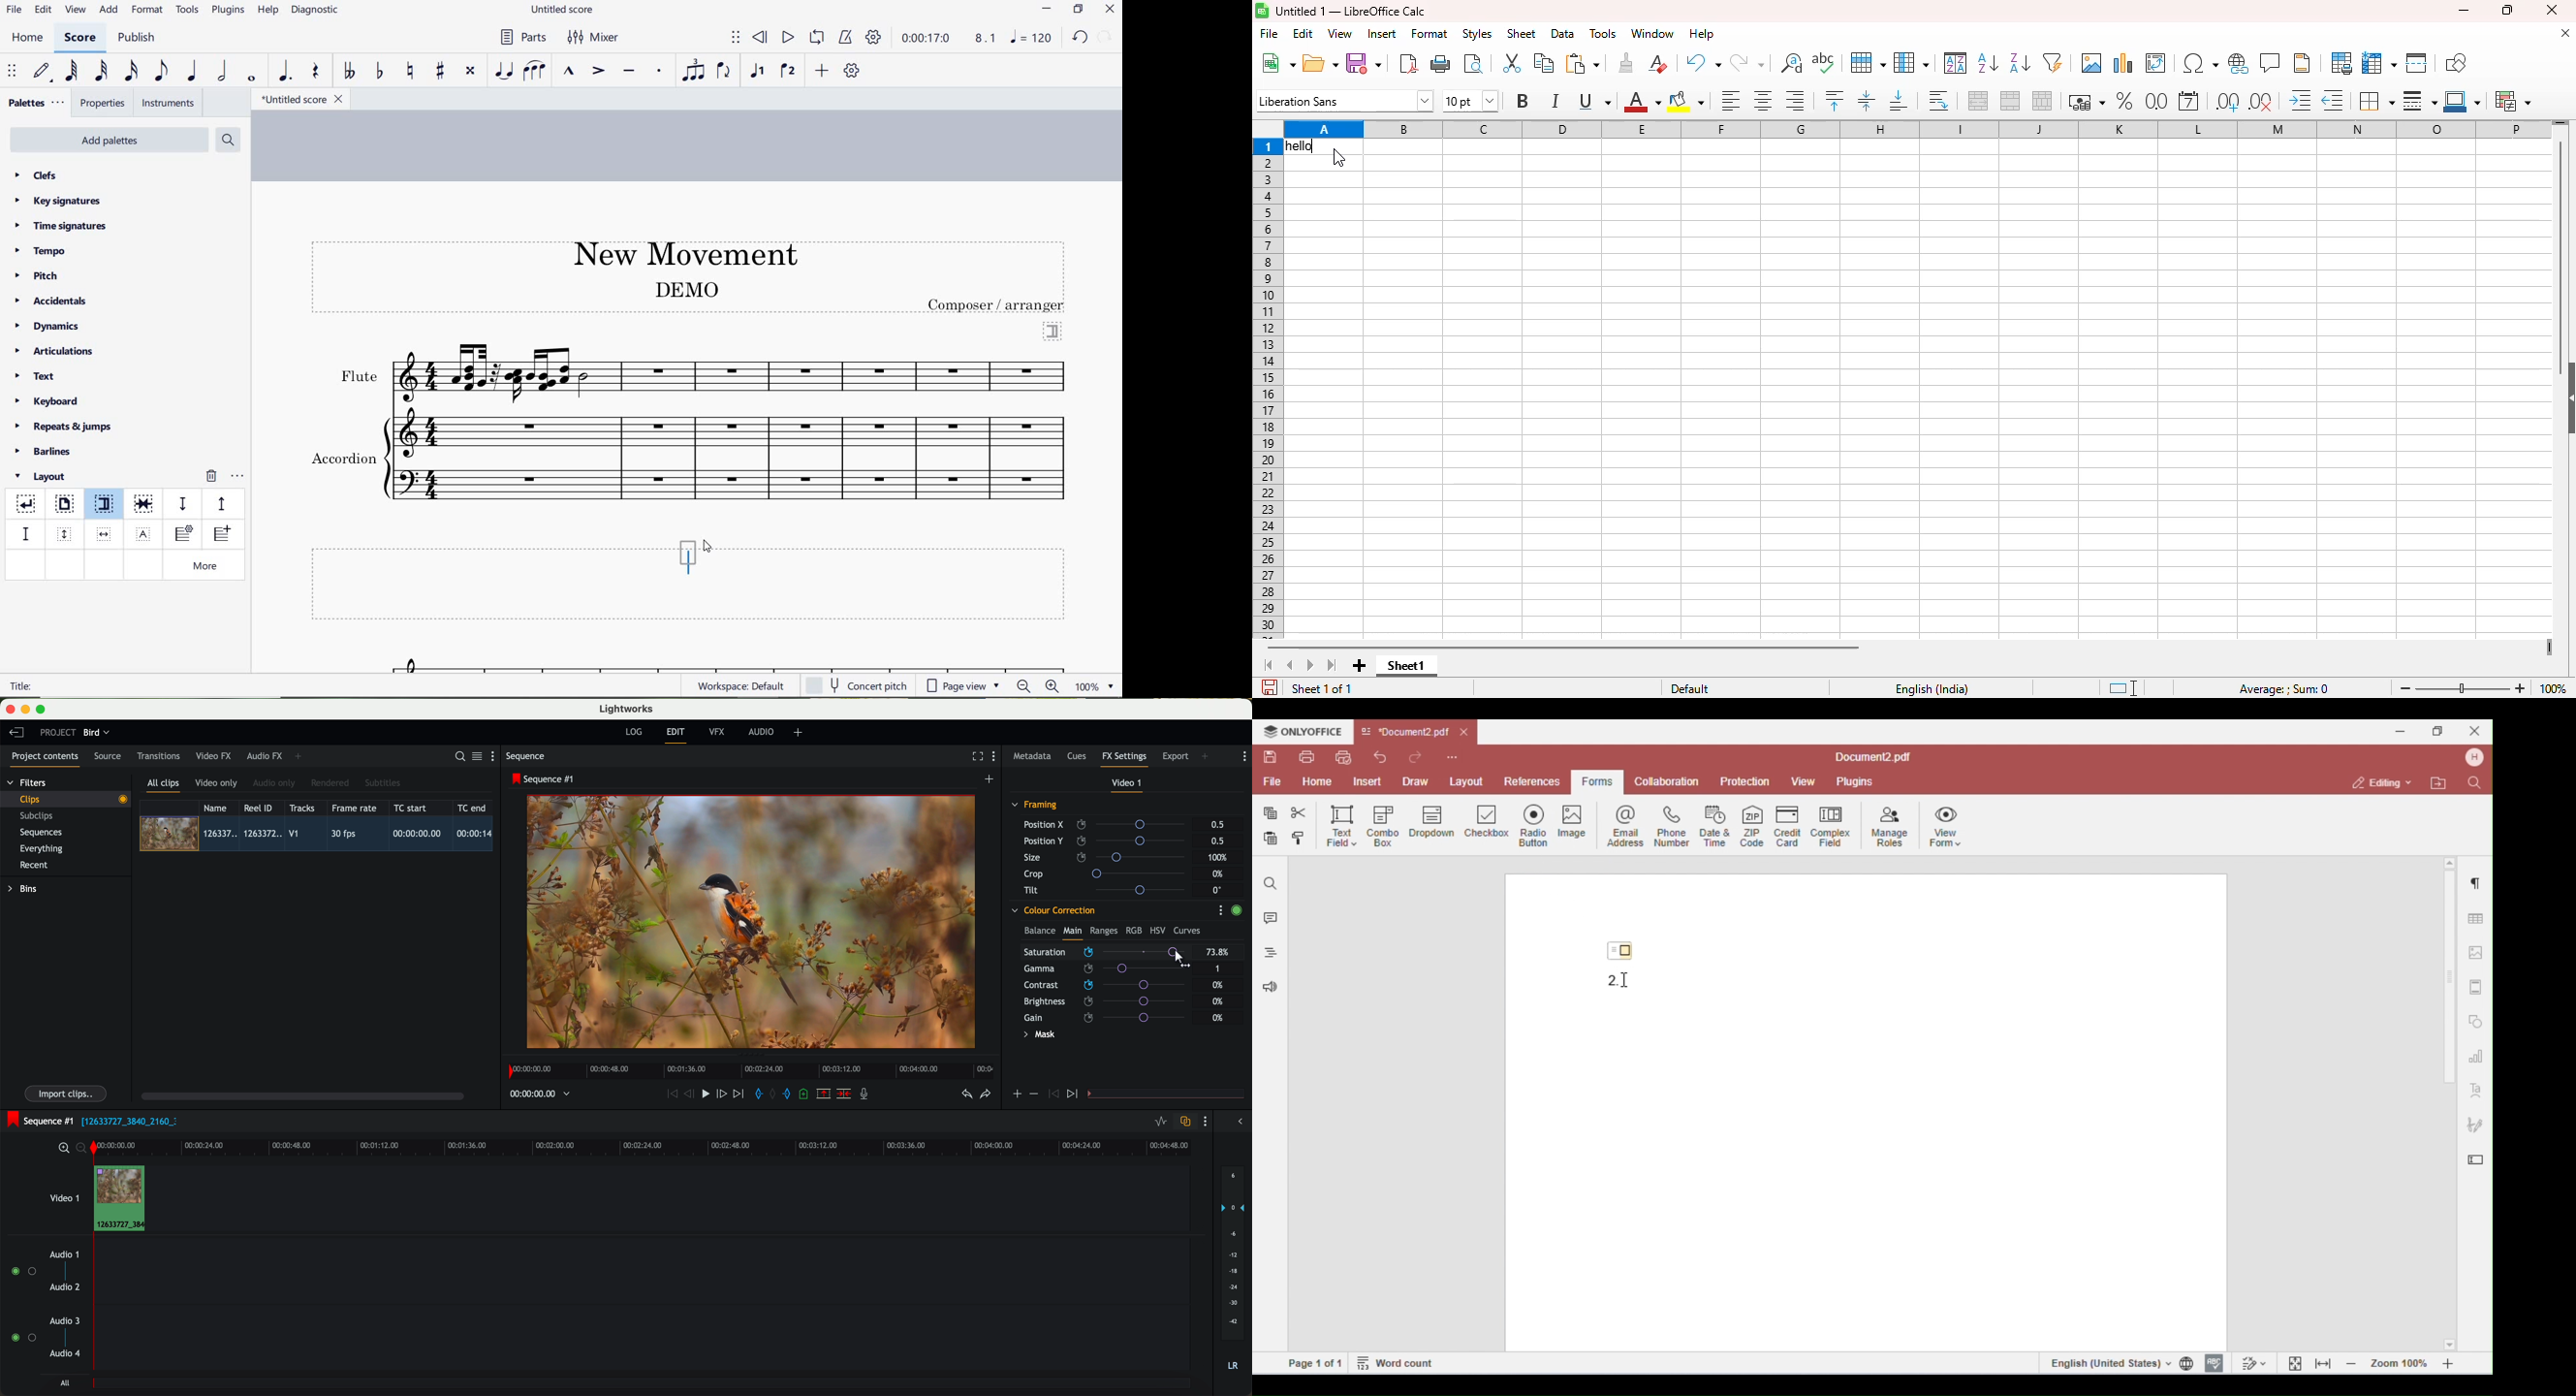  Describe the element at coordinates (1544, 62) in the screenshot. I see `copy` at that location.